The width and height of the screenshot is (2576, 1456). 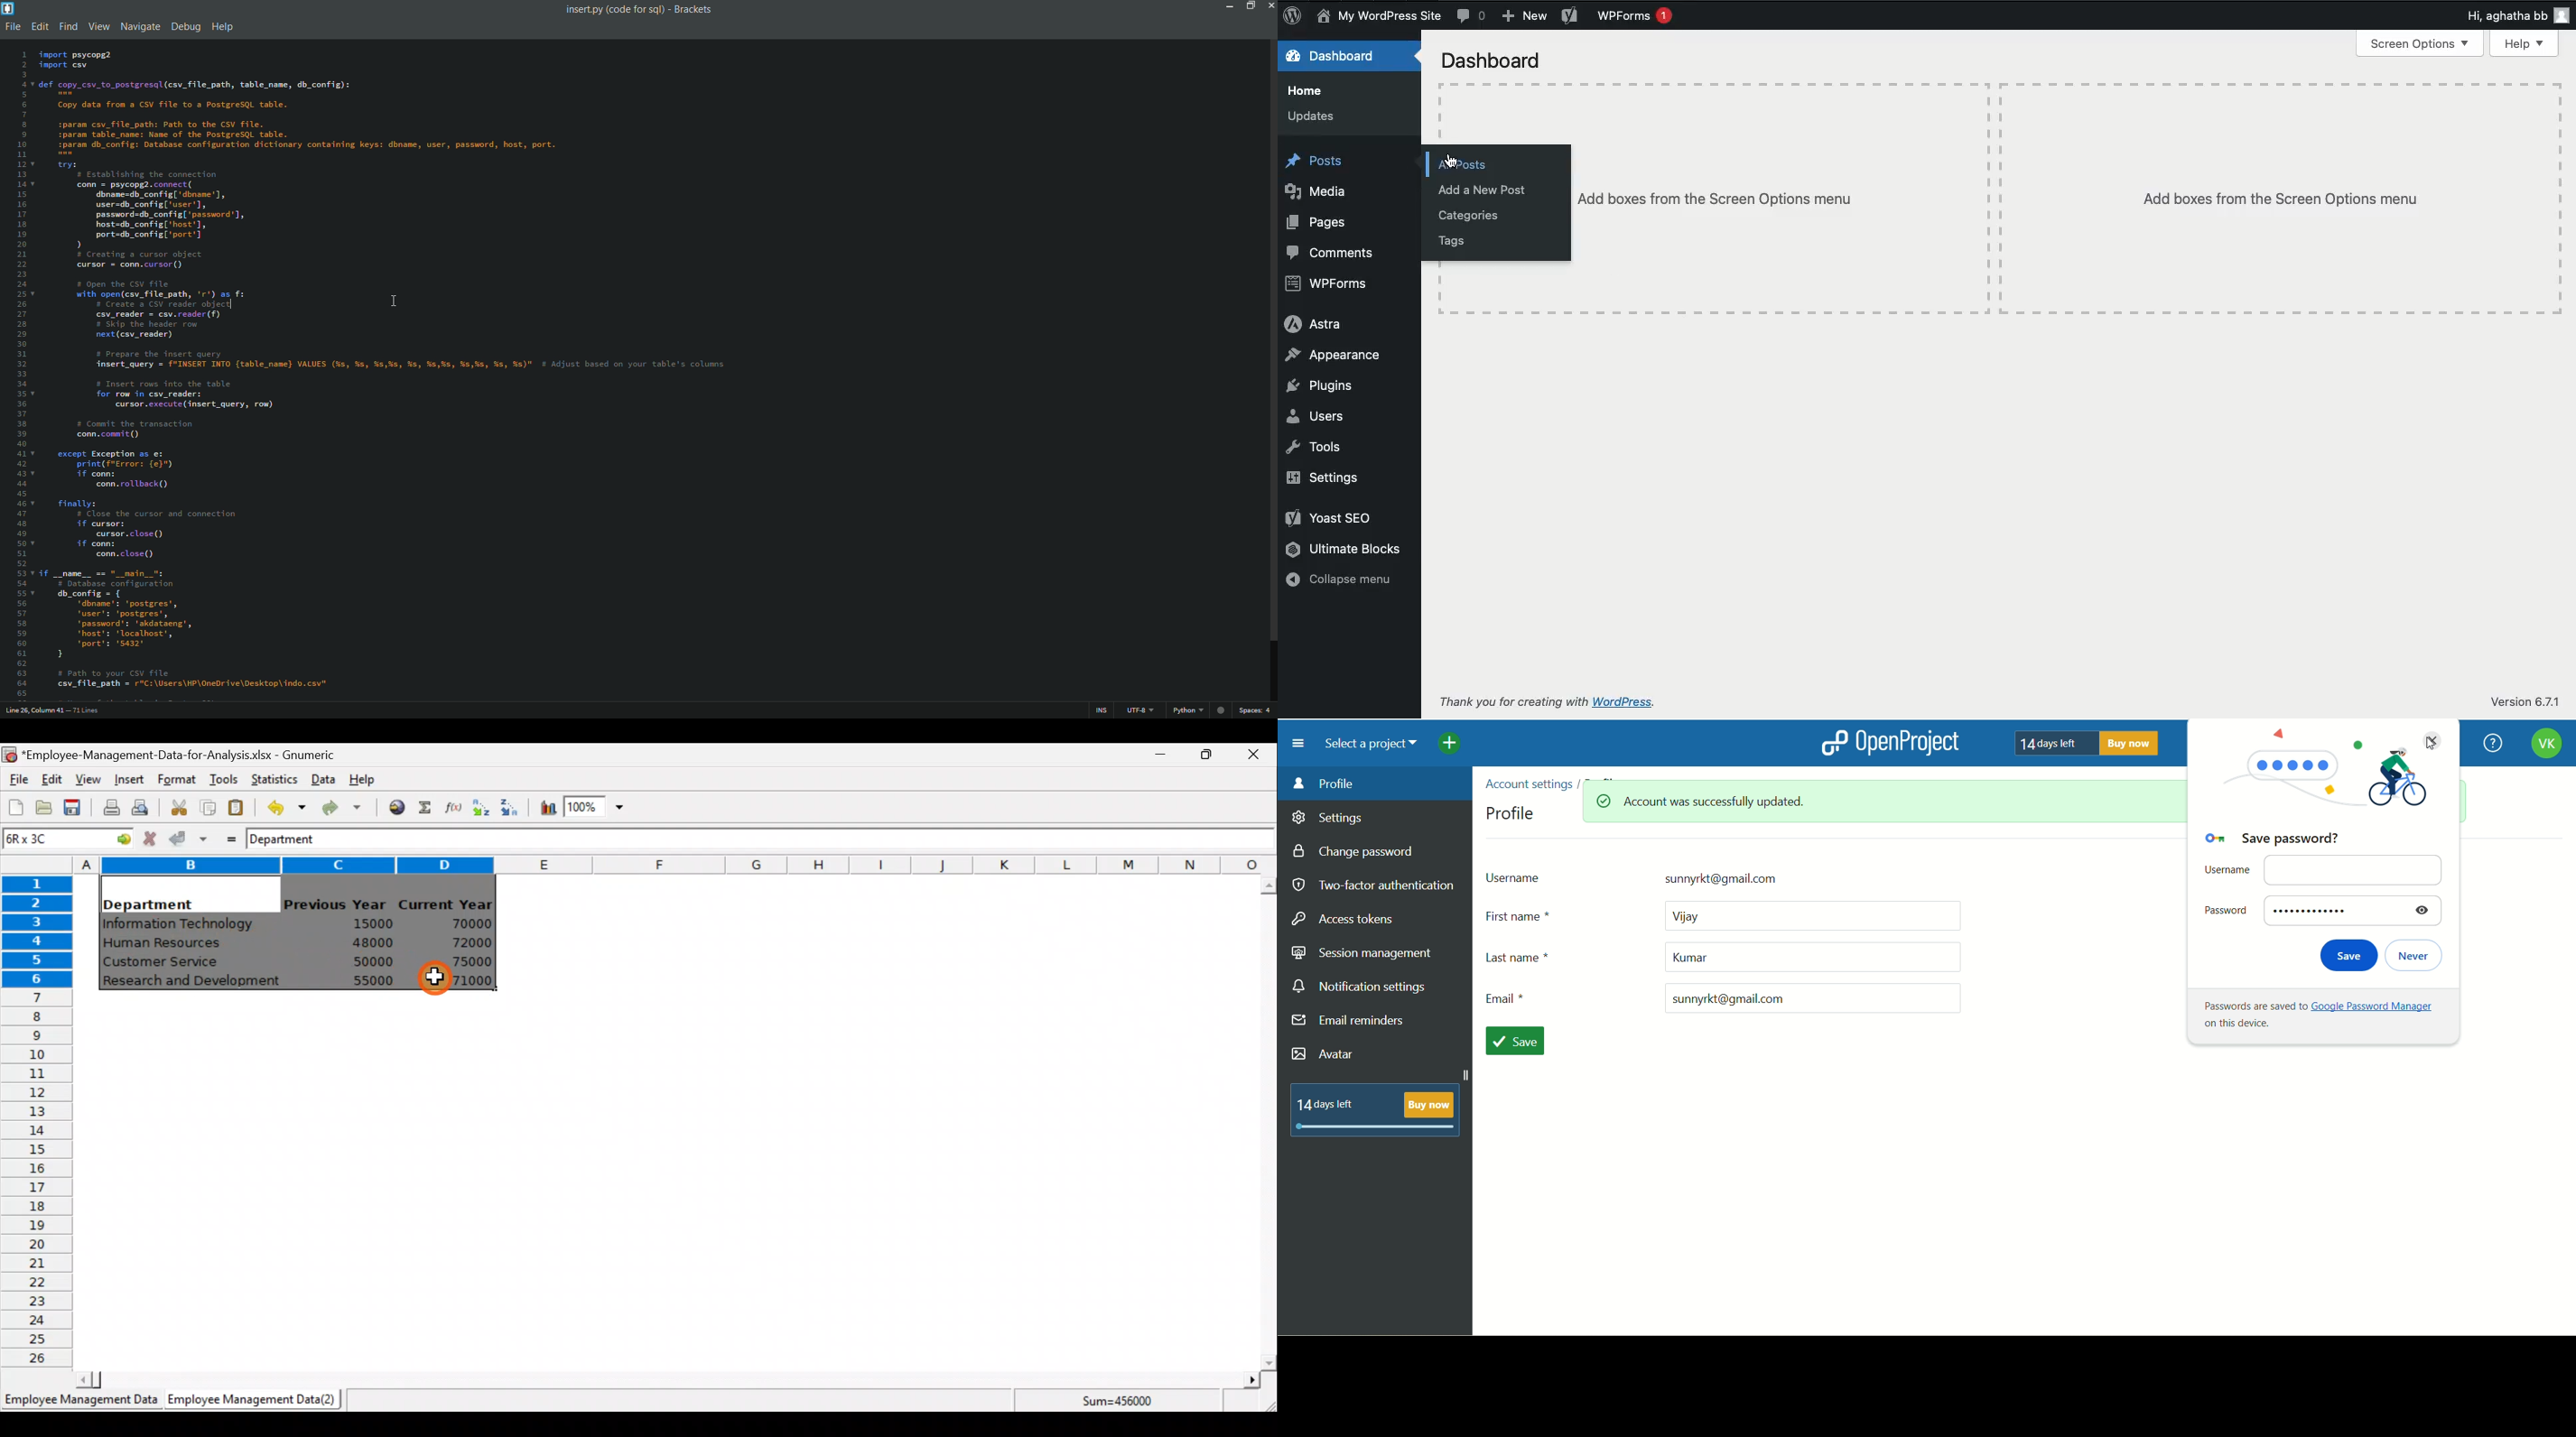 What do you see at coordinates (39, 26) in the screenshot?
I see `edit menu` at bounding box center [39, 26].